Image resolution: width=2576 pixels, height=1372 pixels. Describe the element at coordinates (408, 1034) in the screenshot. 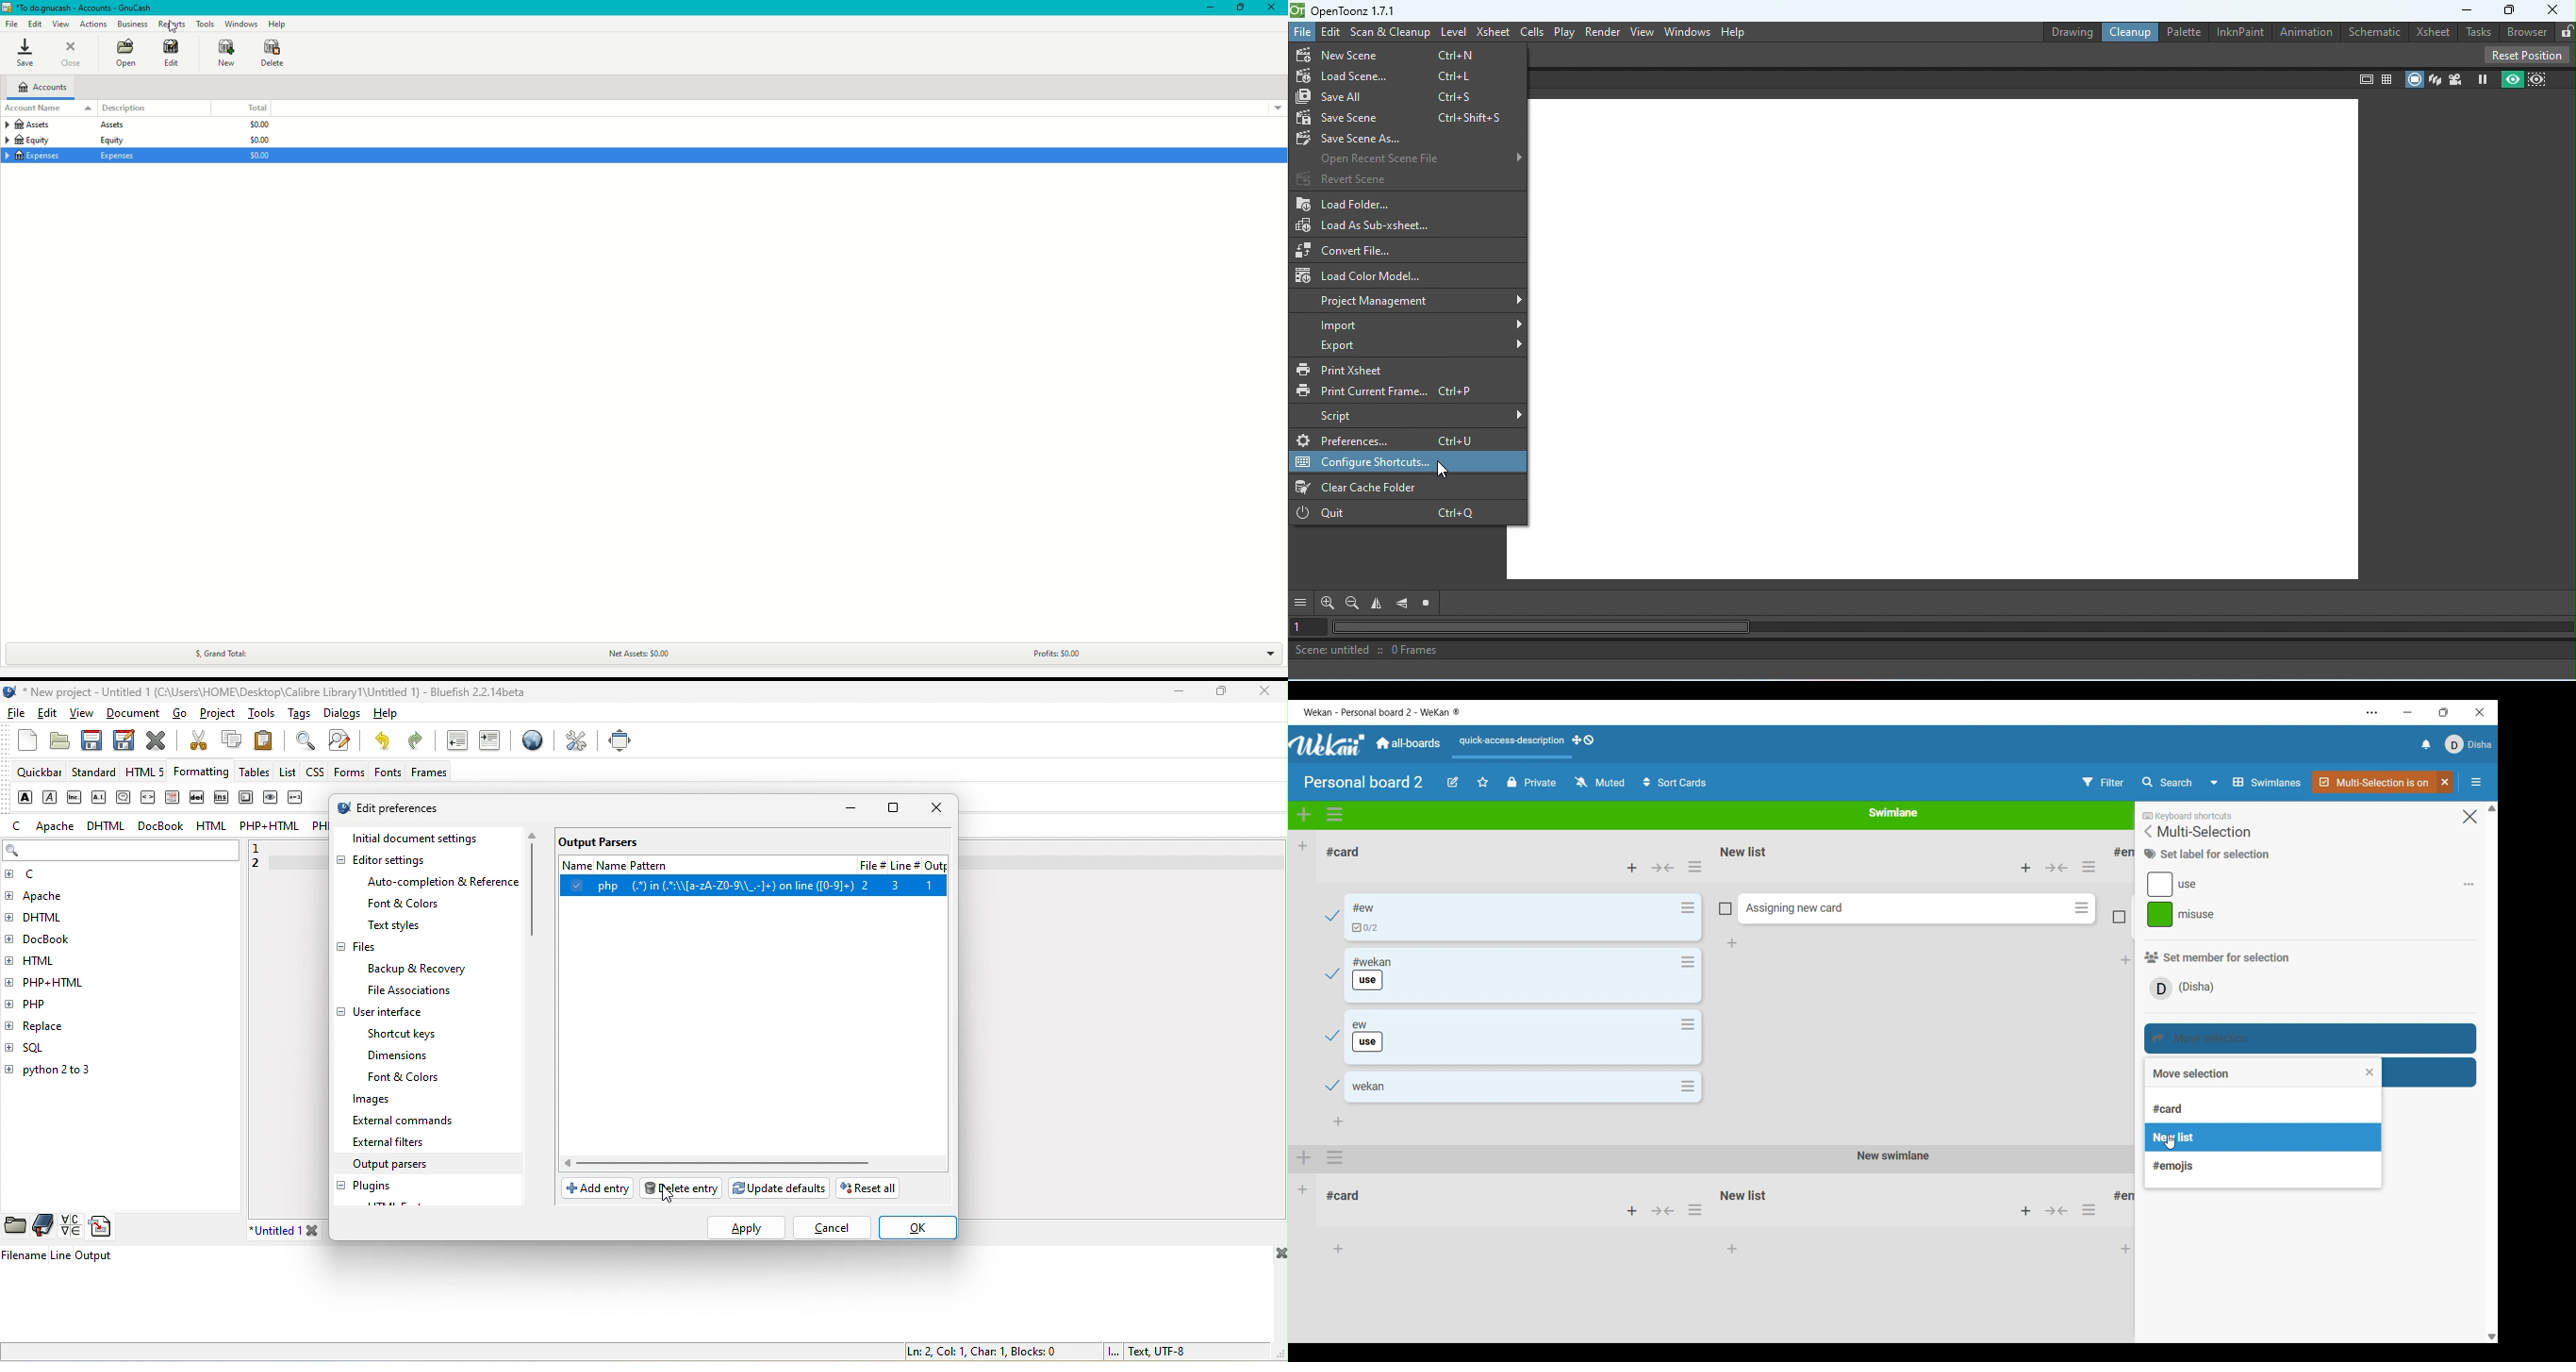

I see `shortcut keys` at that location.